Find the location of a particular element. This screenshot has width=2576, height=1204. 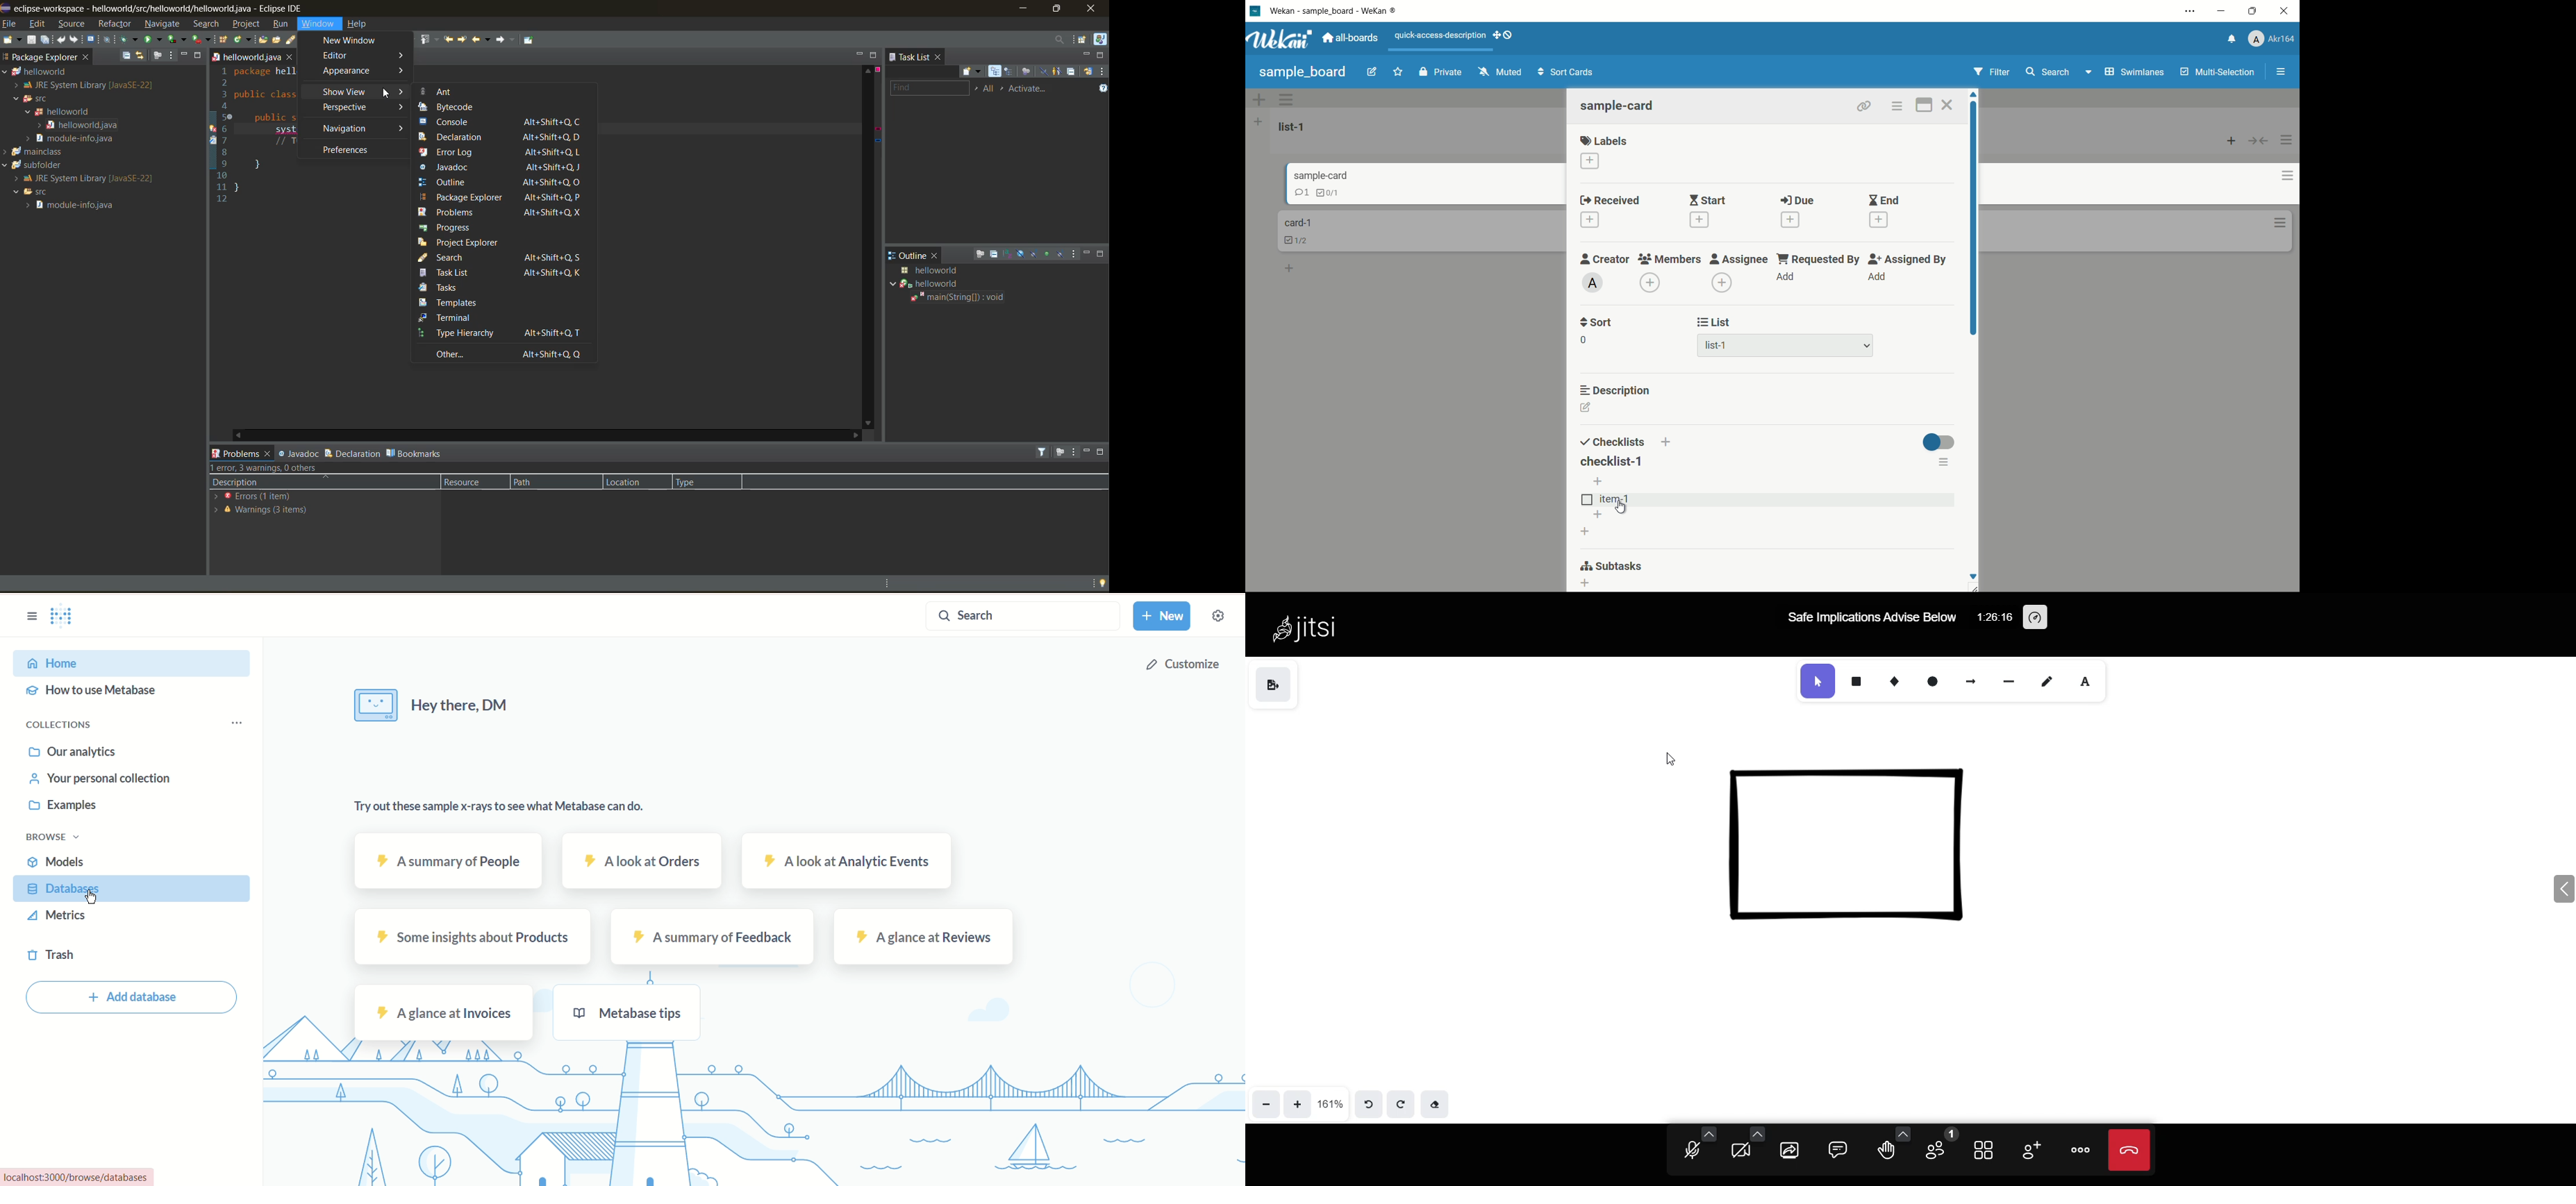

automatically fold uninteresting elements is located at coordinates (345, 41).